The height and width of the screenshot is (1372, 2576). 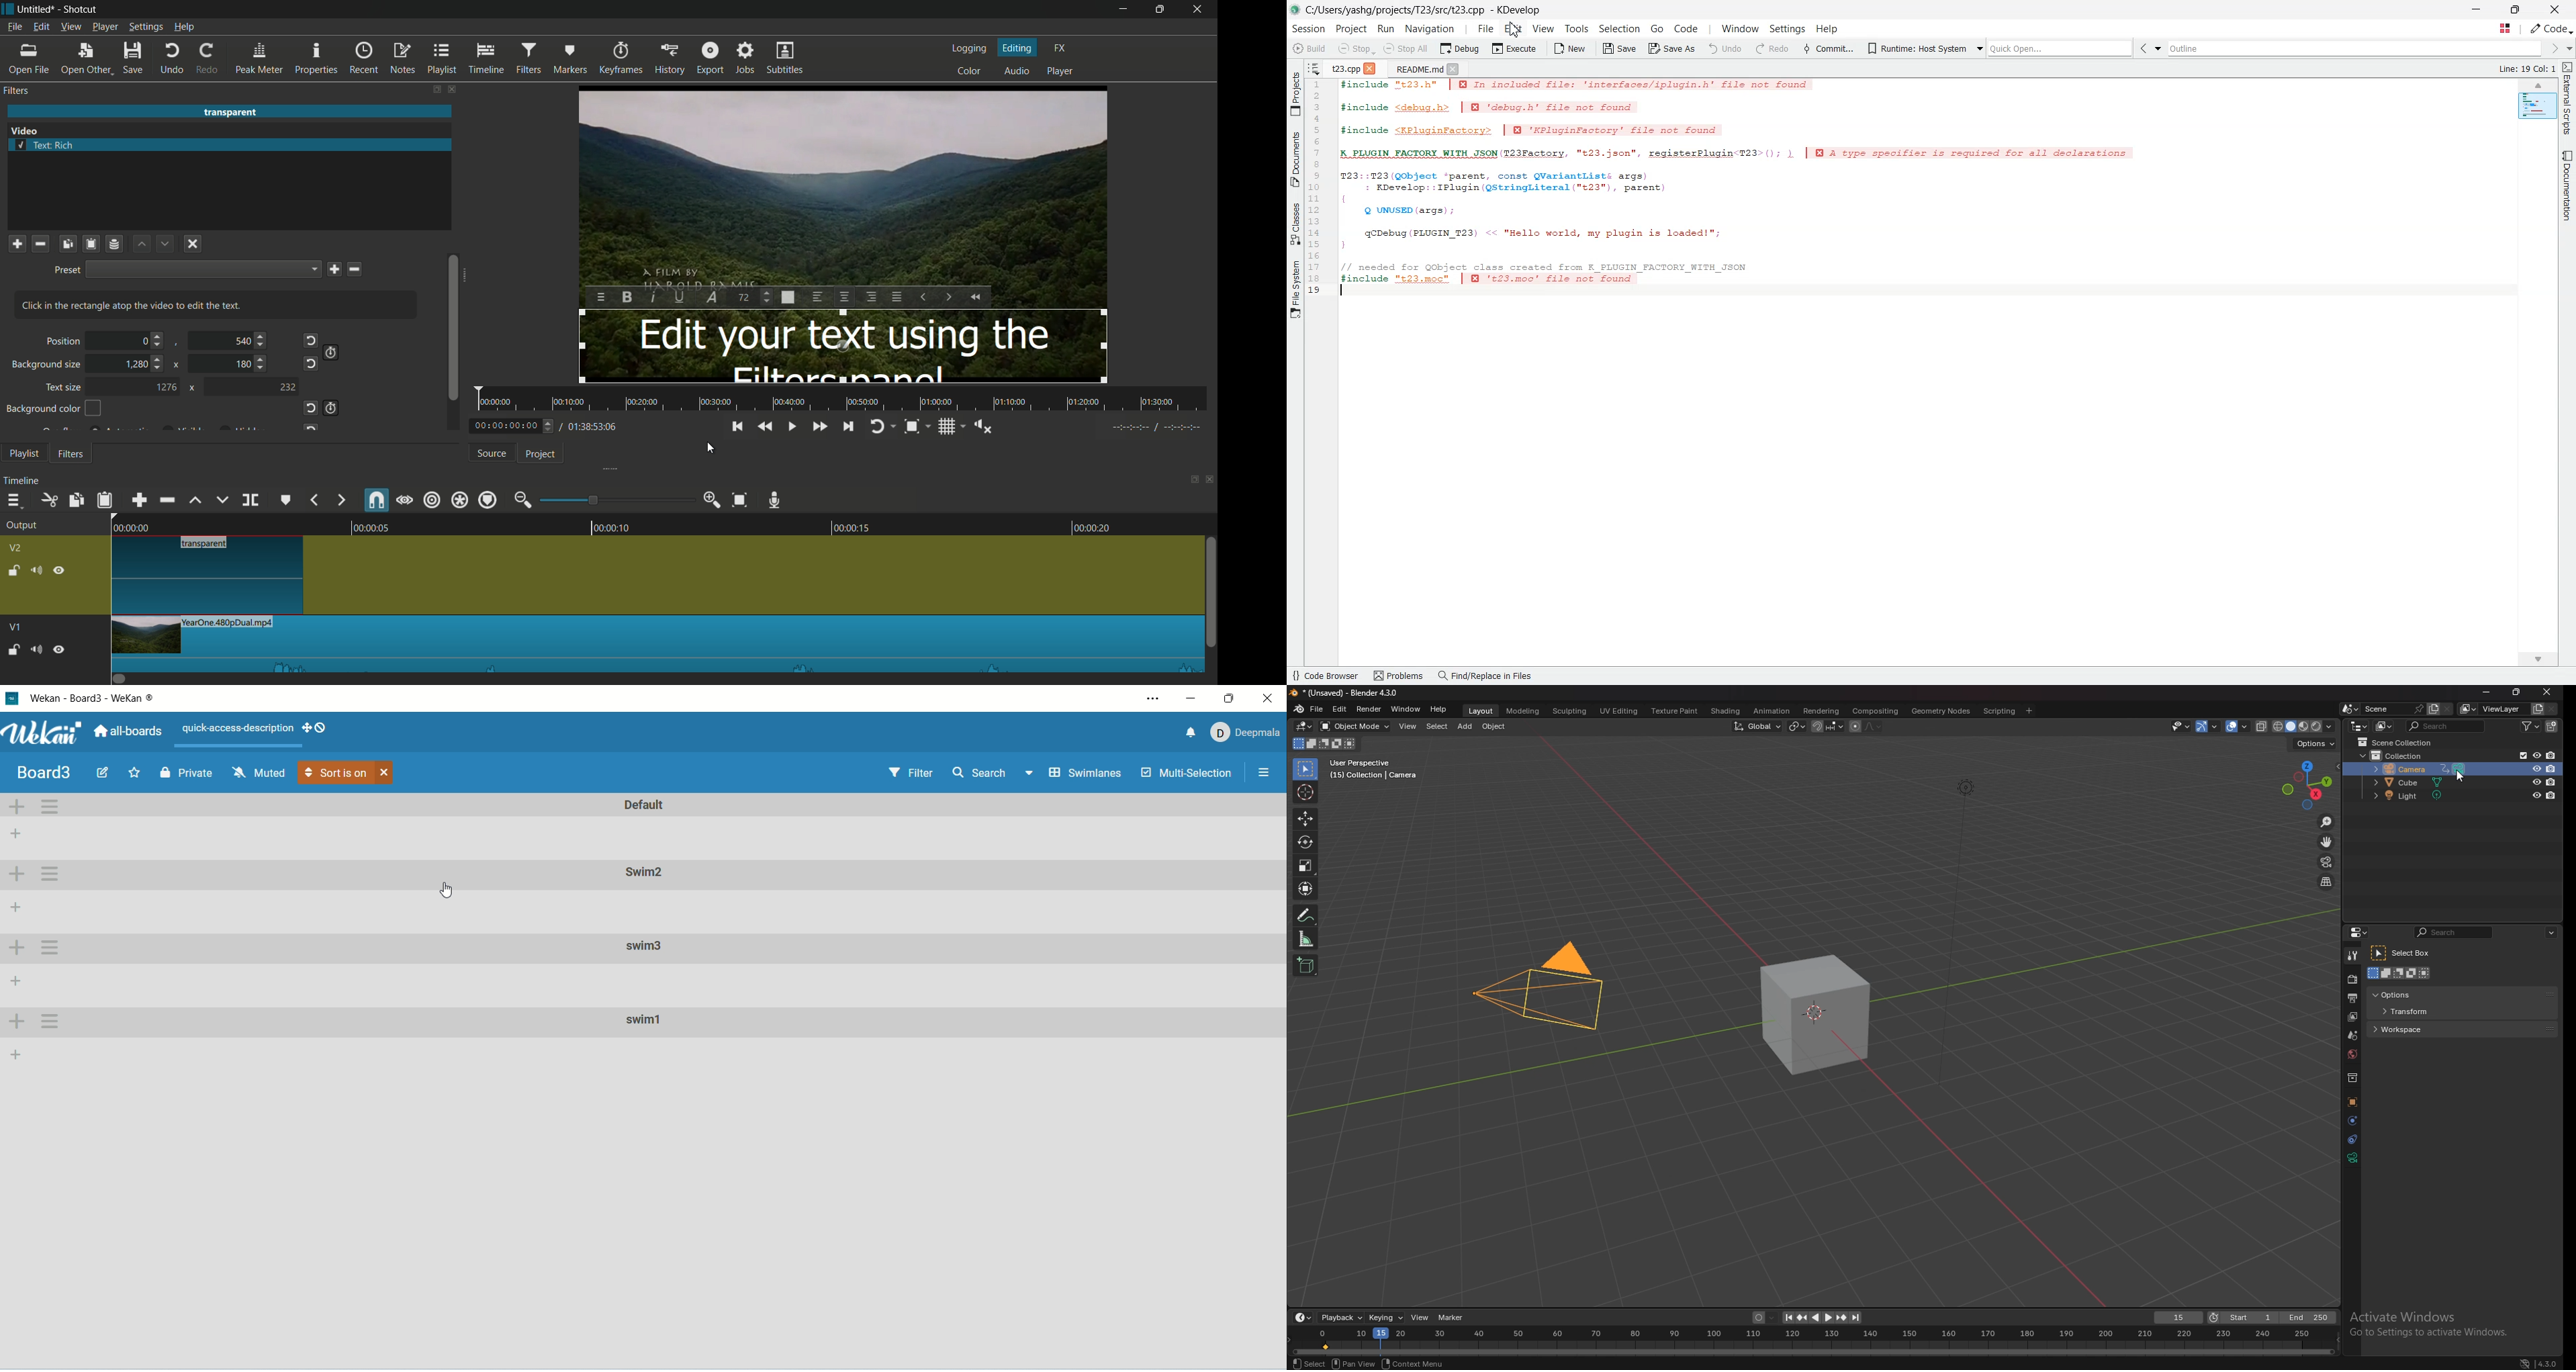 I want to click on toggle player looping, so click(x=876, y=426).